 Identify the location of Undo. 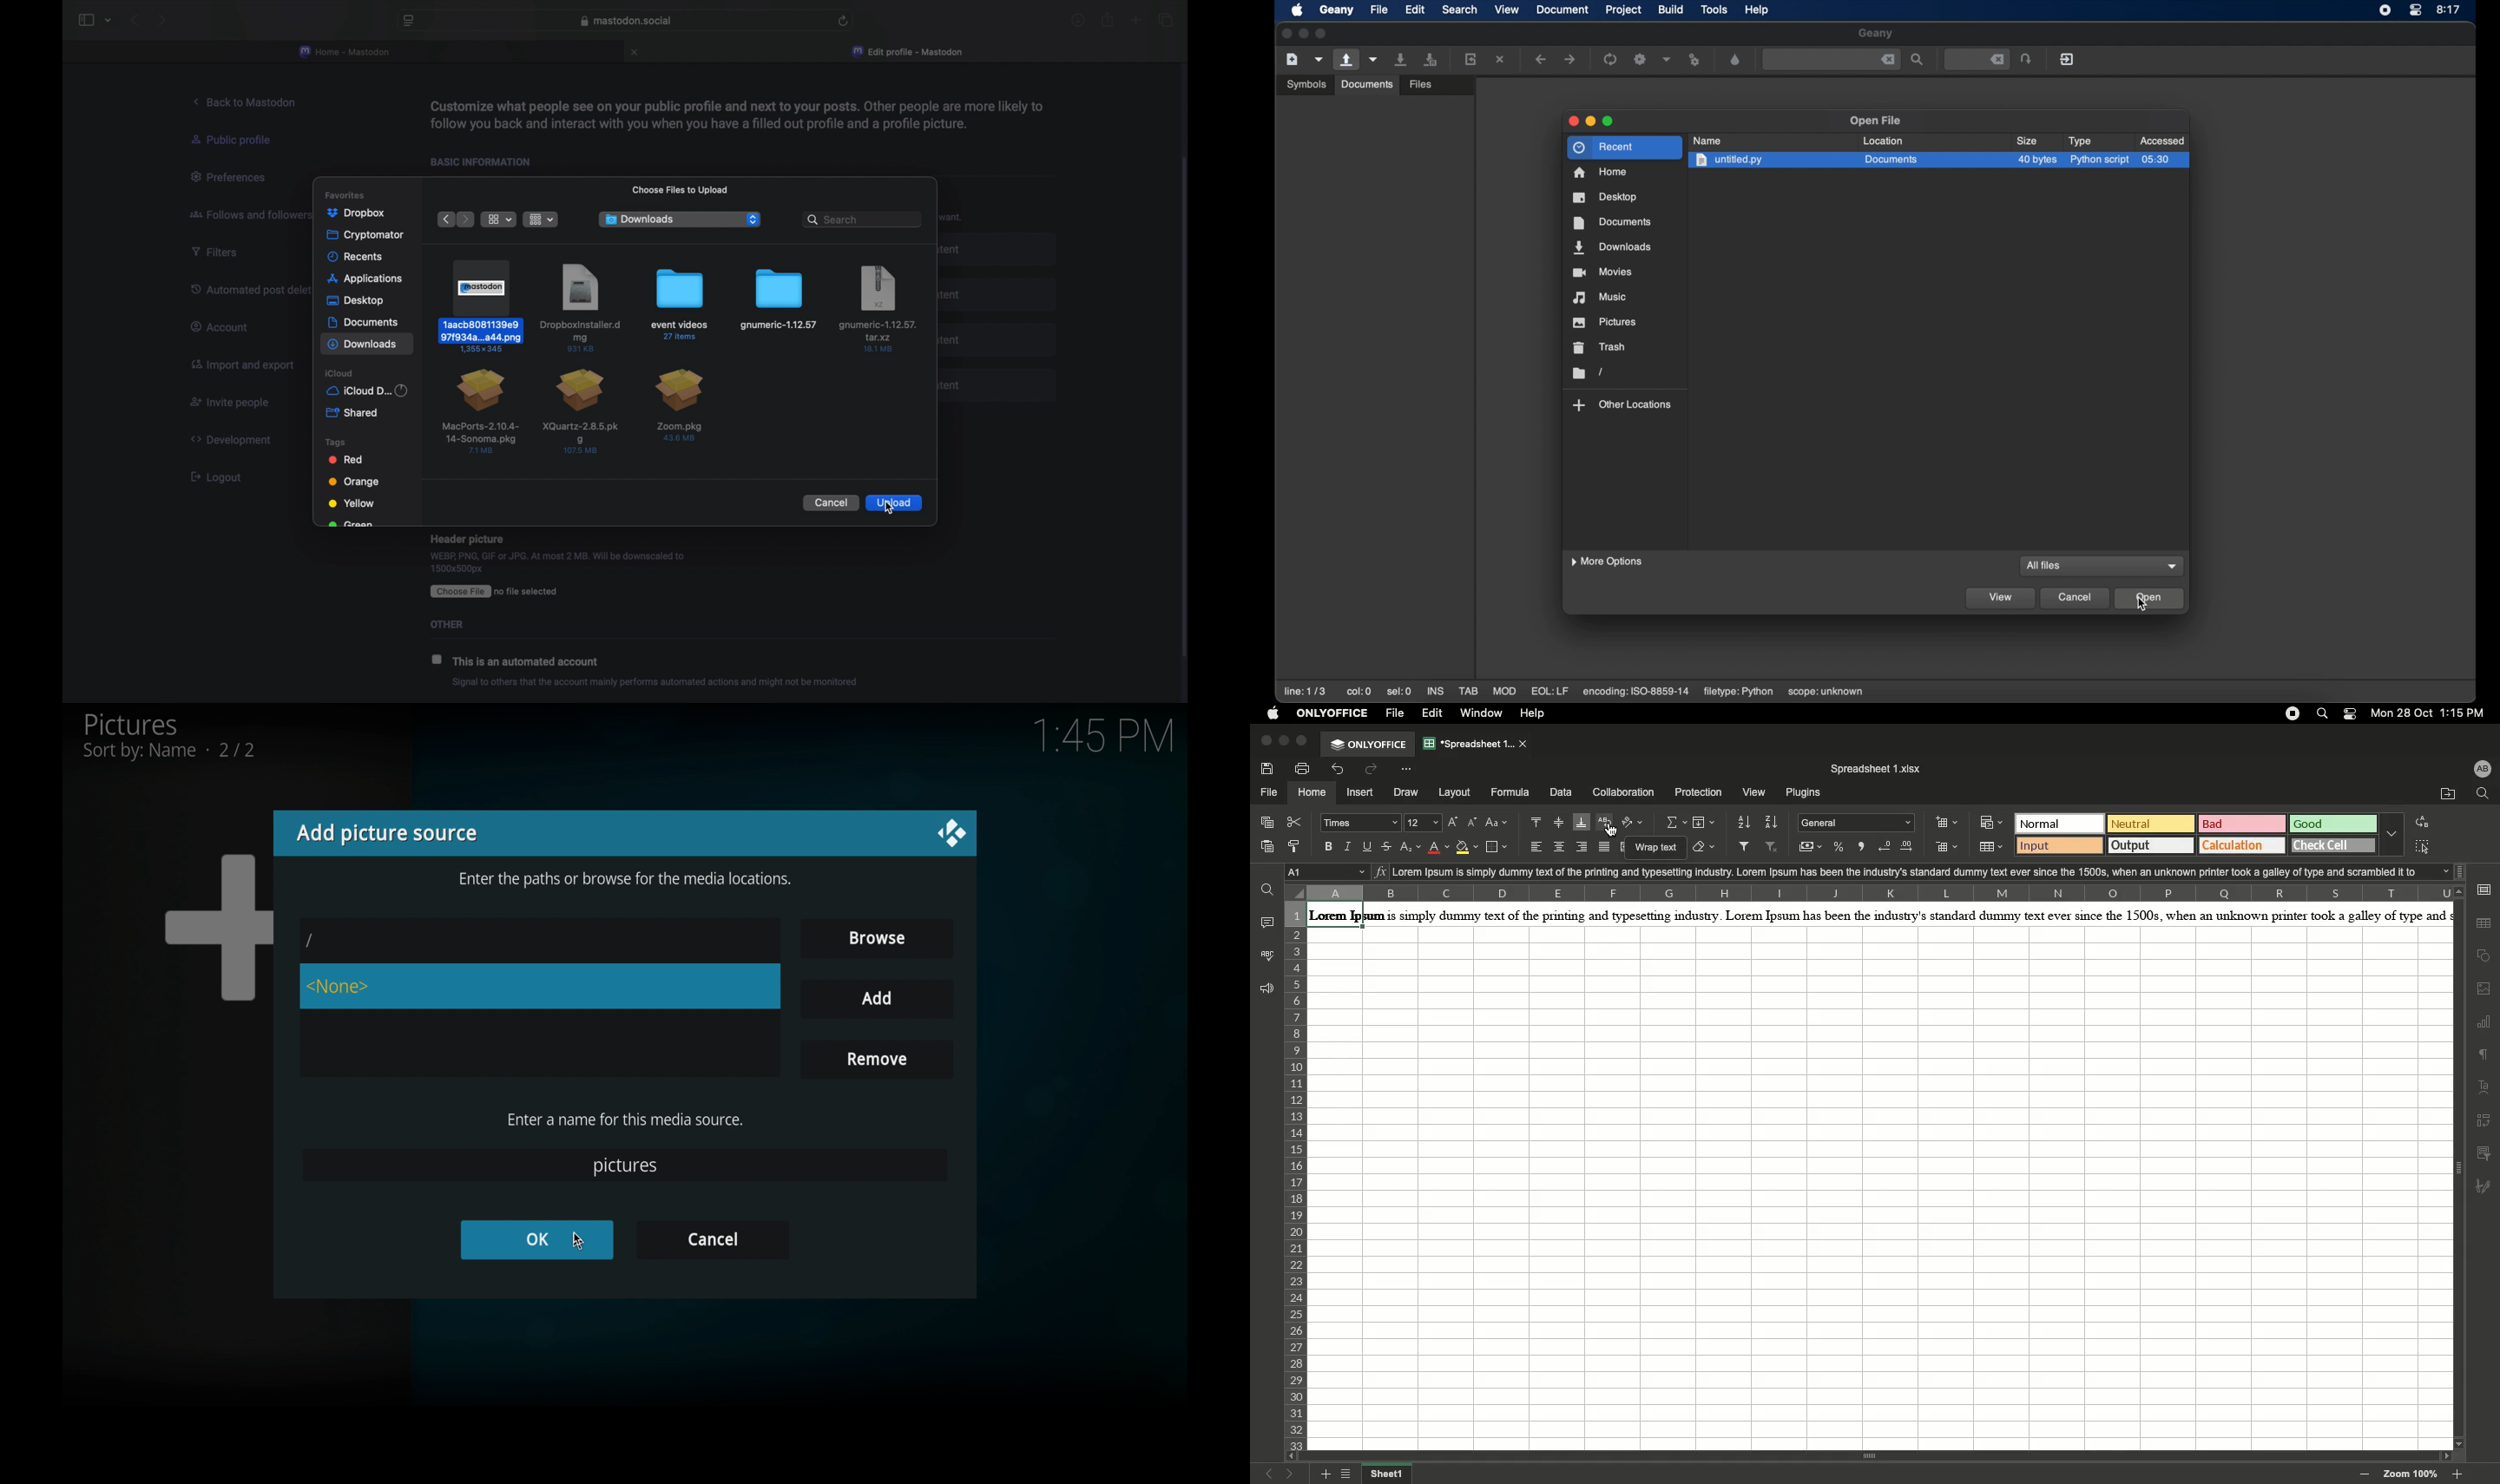
(1341, 771).